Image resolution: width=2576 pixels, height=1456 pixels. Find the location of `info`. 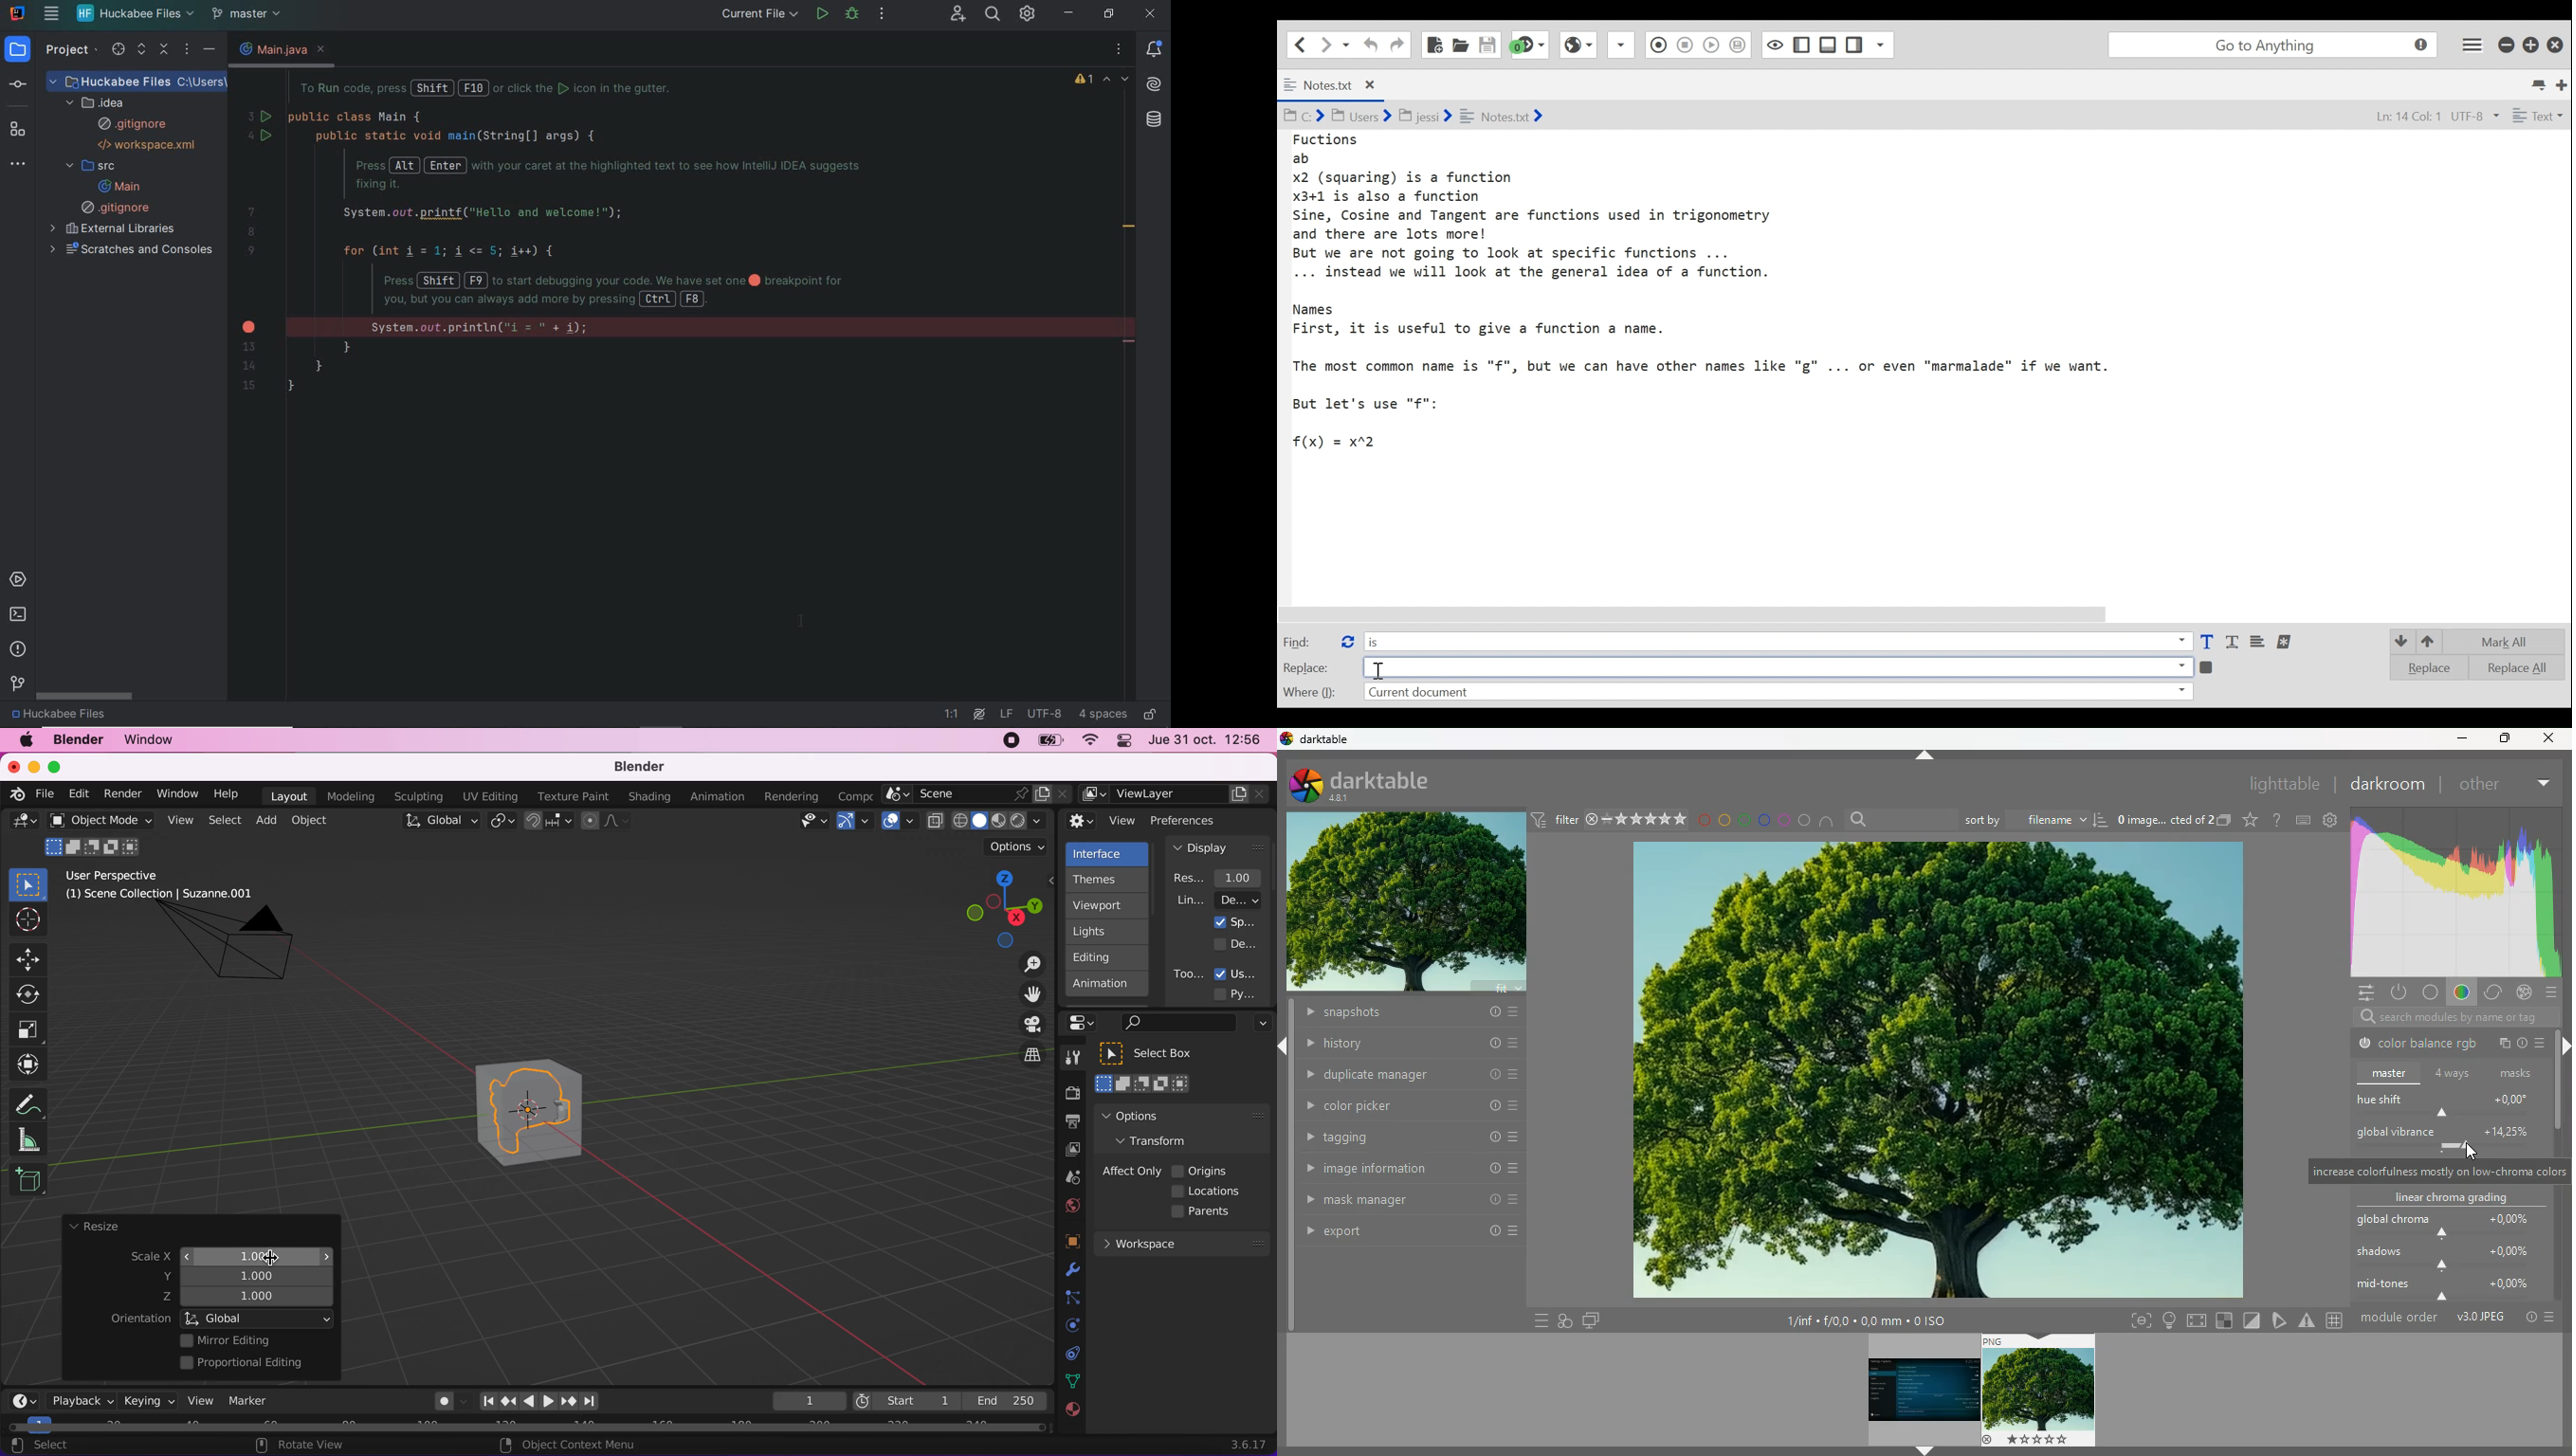

info is located at coordinates (2525, 1046).